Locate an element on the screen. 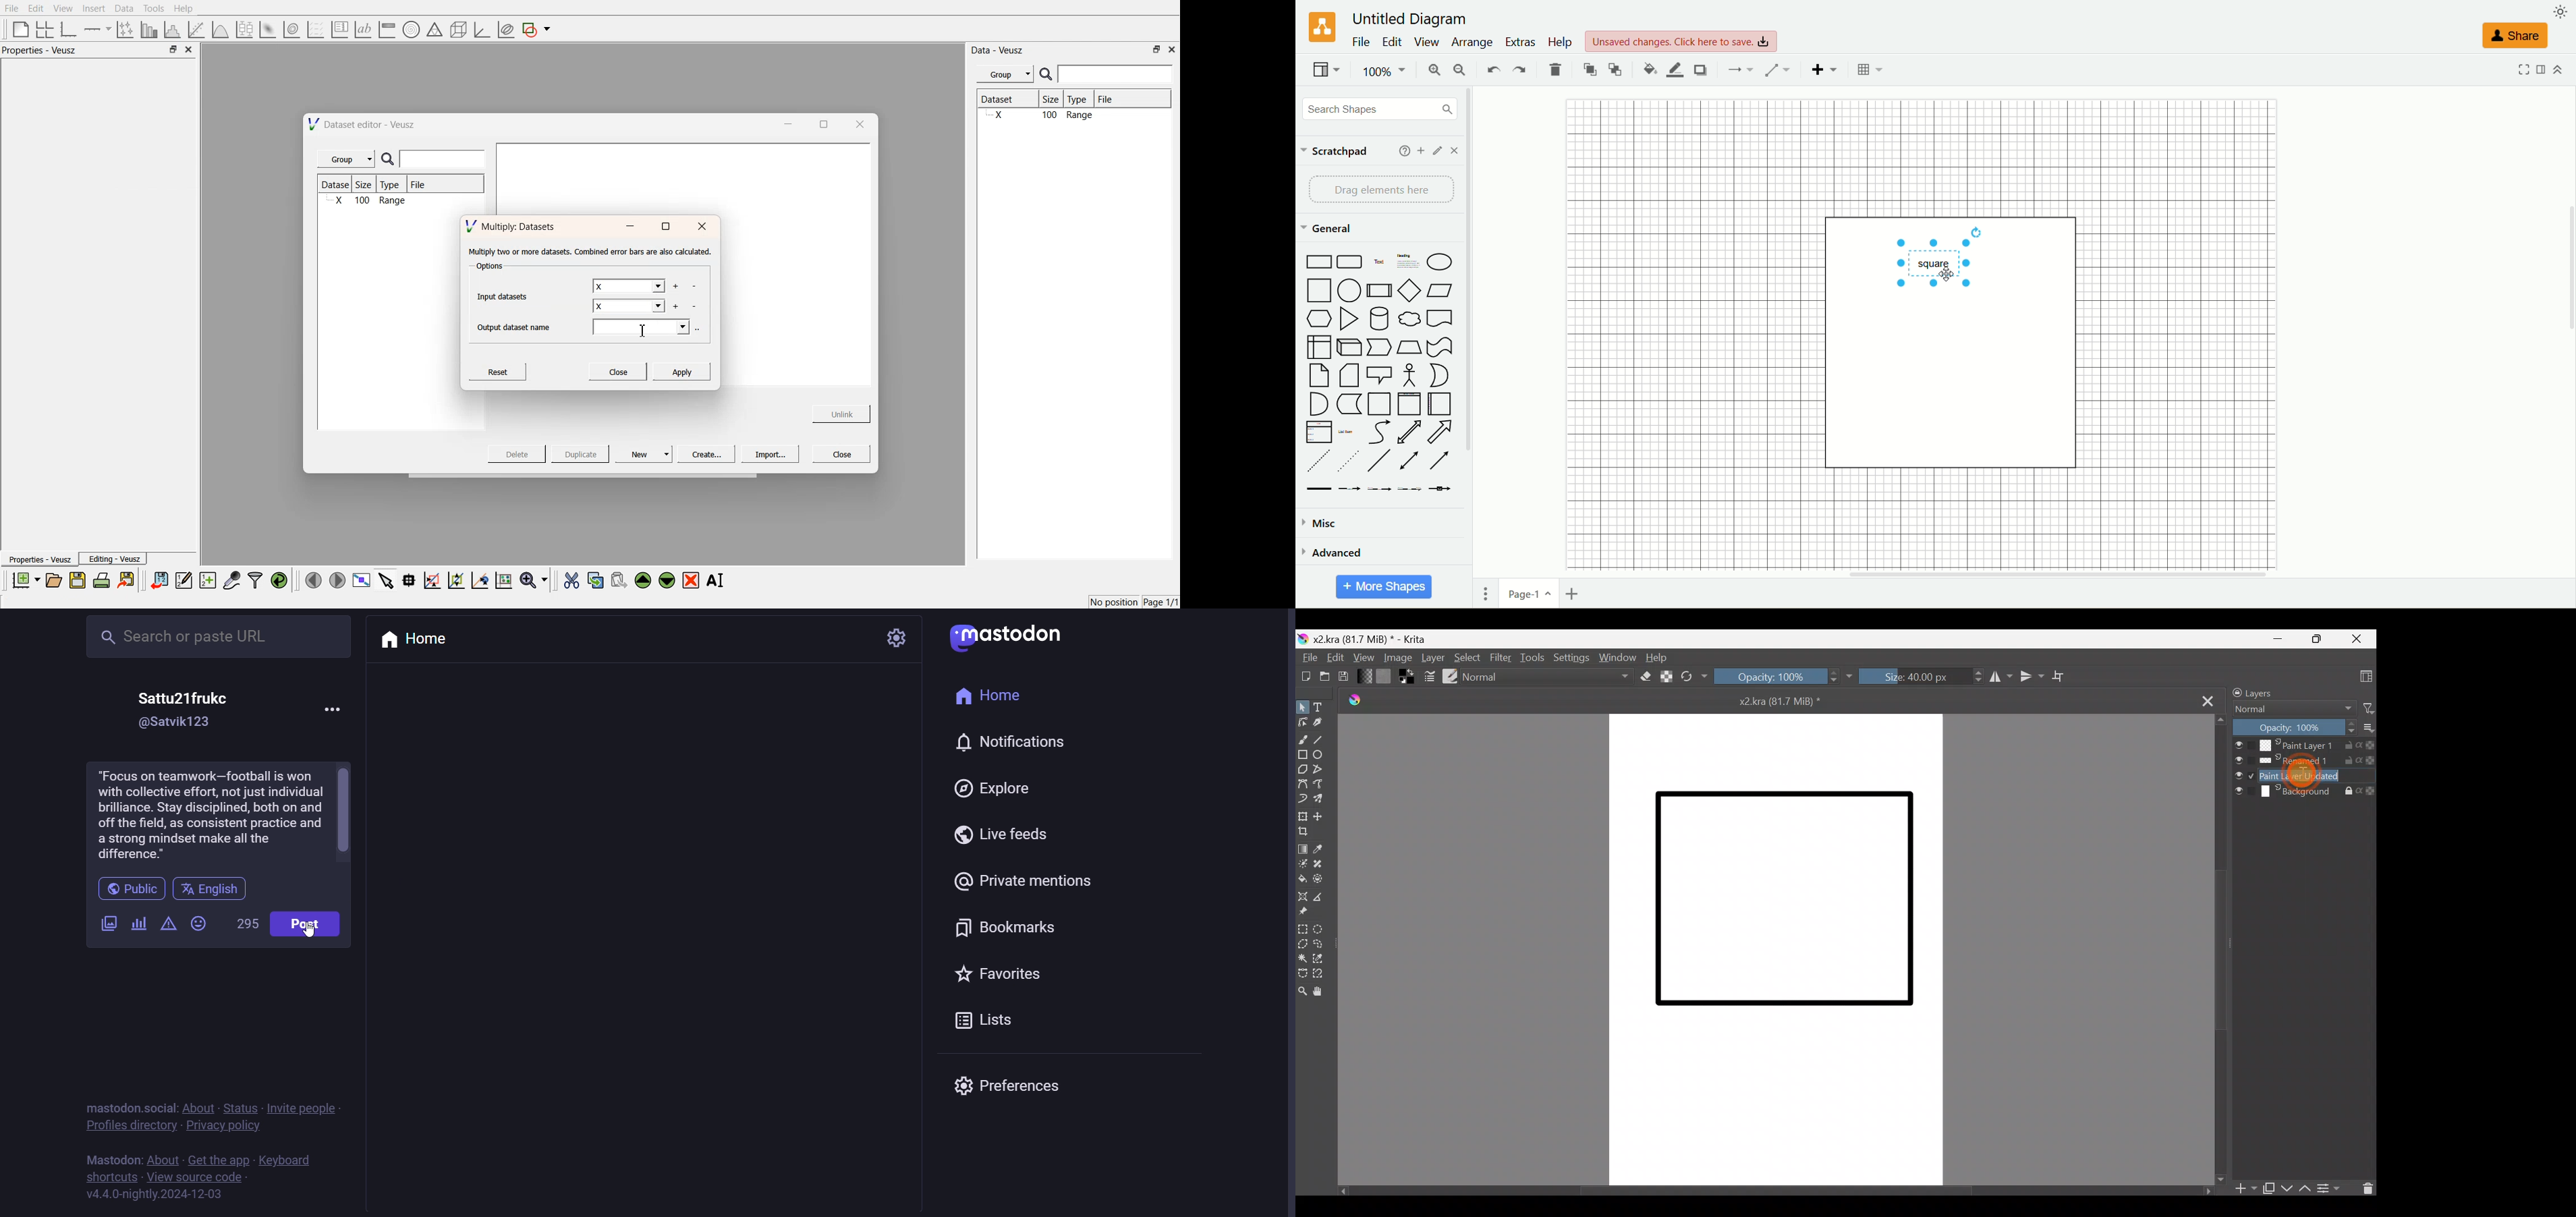  misc is located at coordinates (1325, 521).